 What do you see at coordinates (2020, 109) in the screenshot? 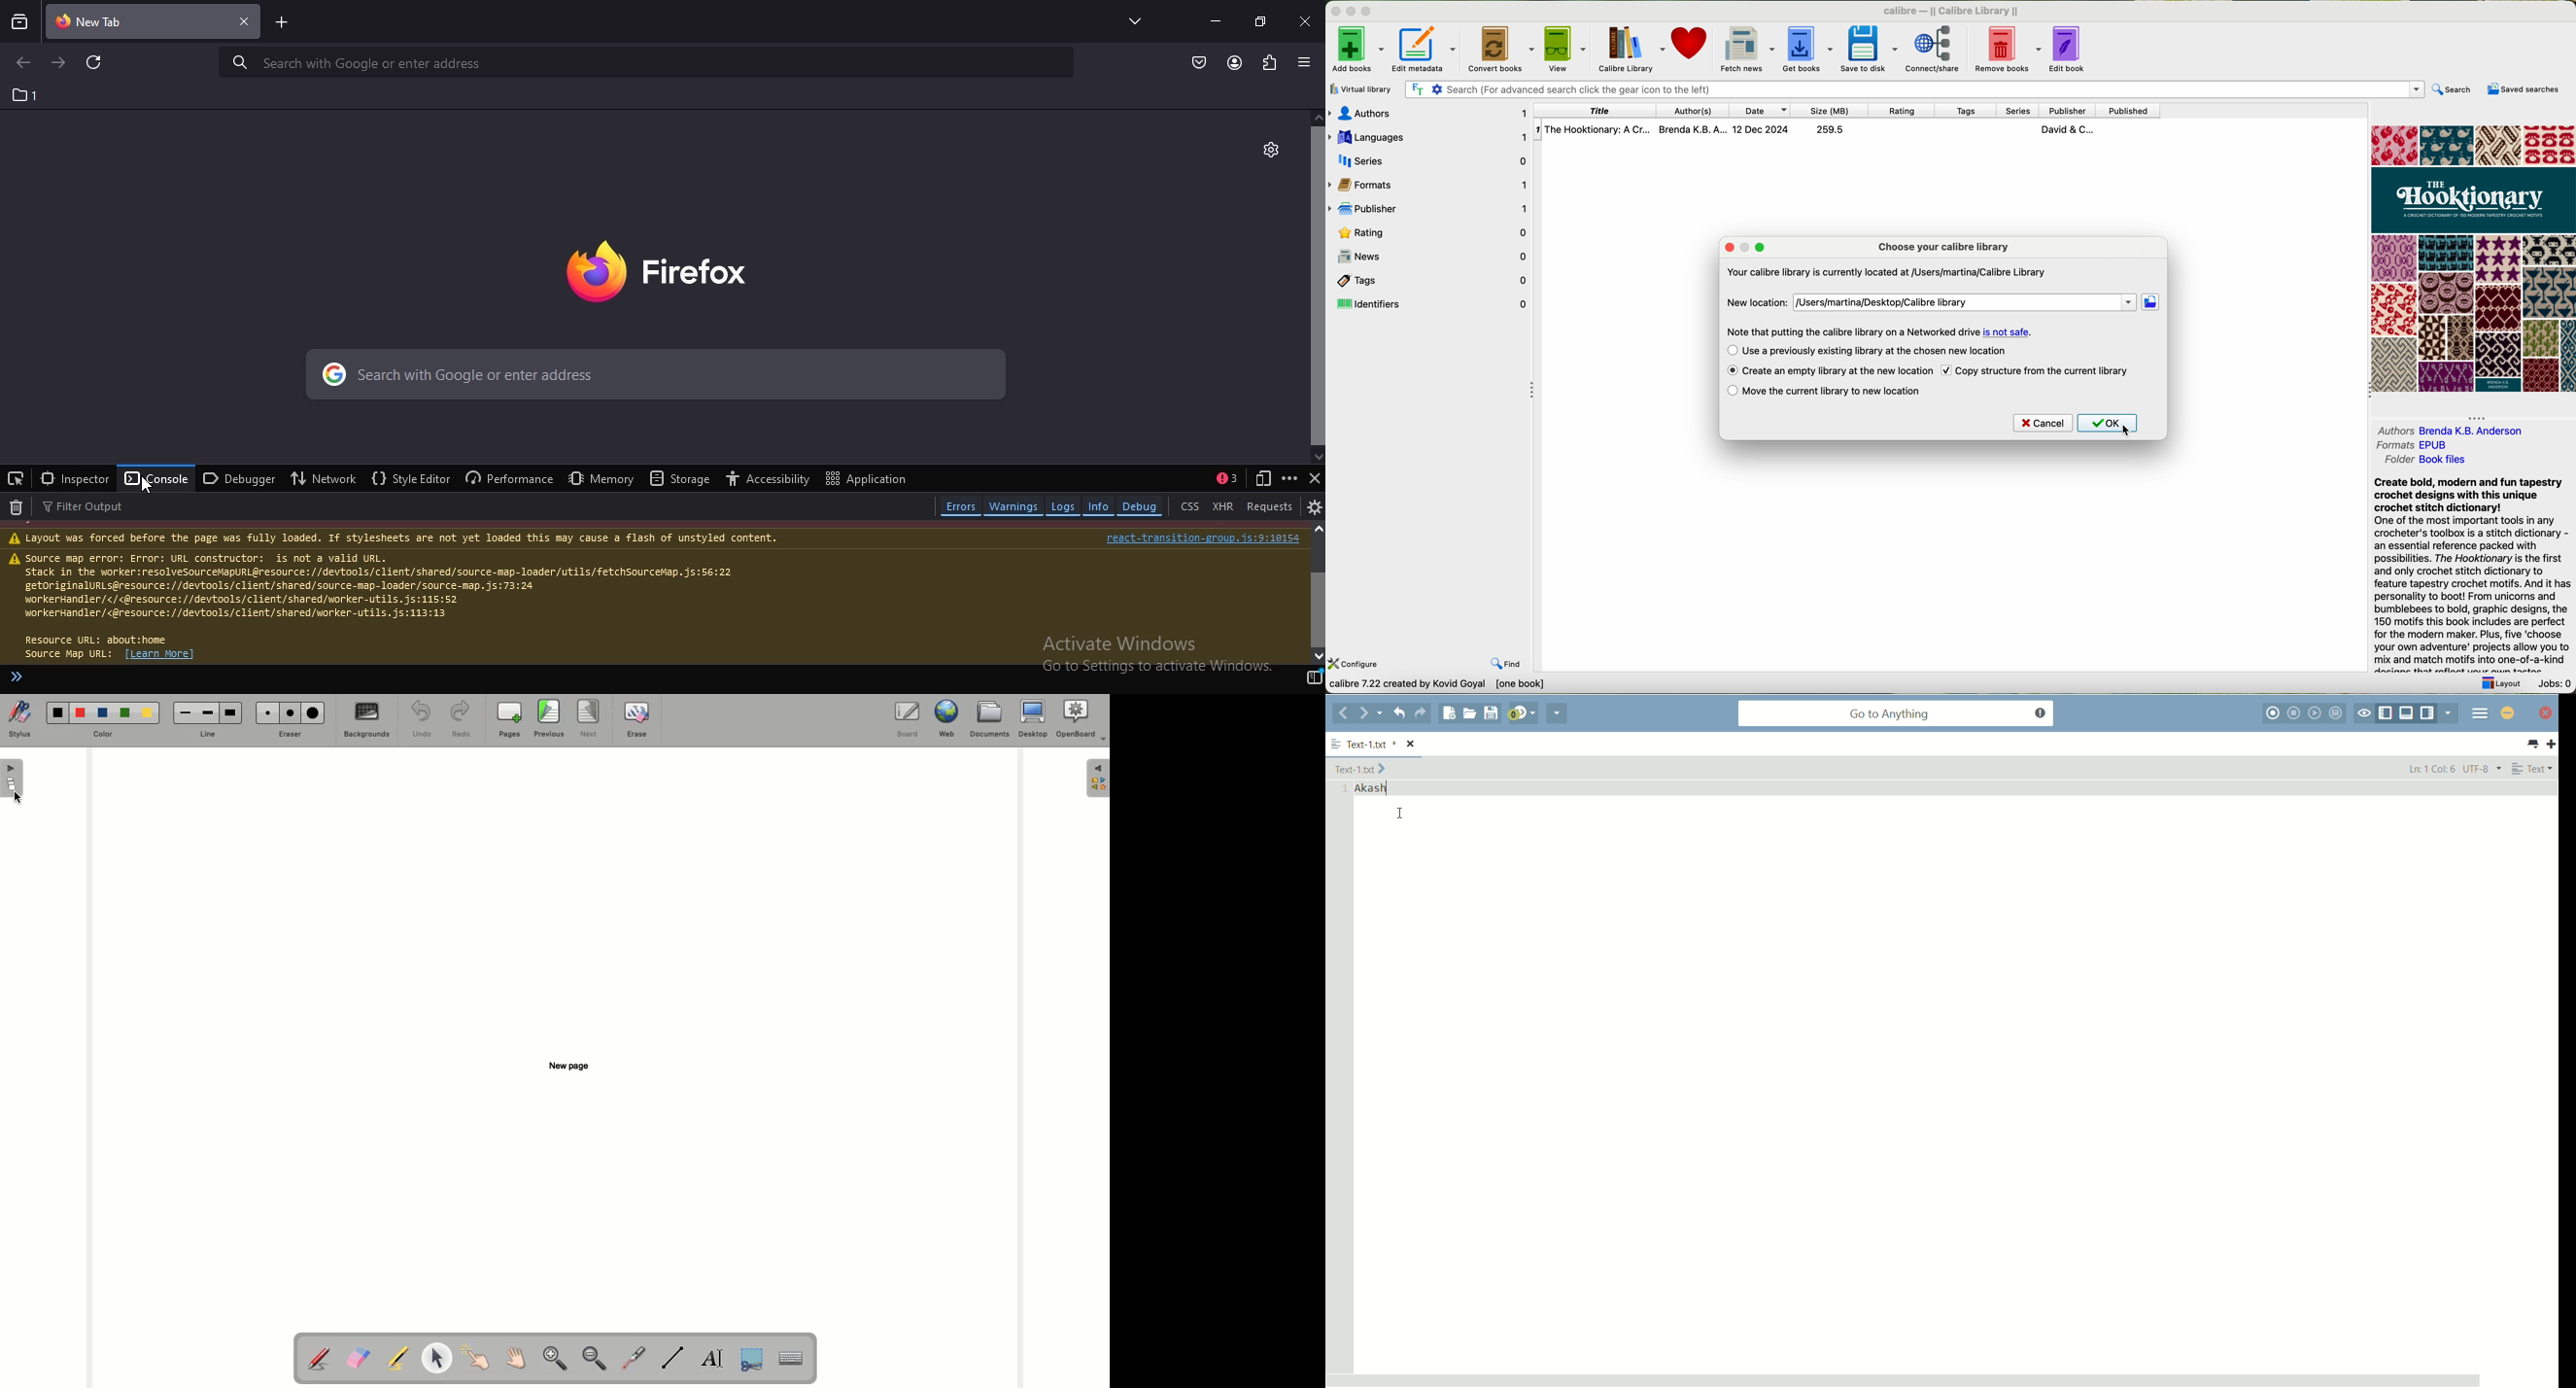
I see `series` at bounding box center [2020, 109].